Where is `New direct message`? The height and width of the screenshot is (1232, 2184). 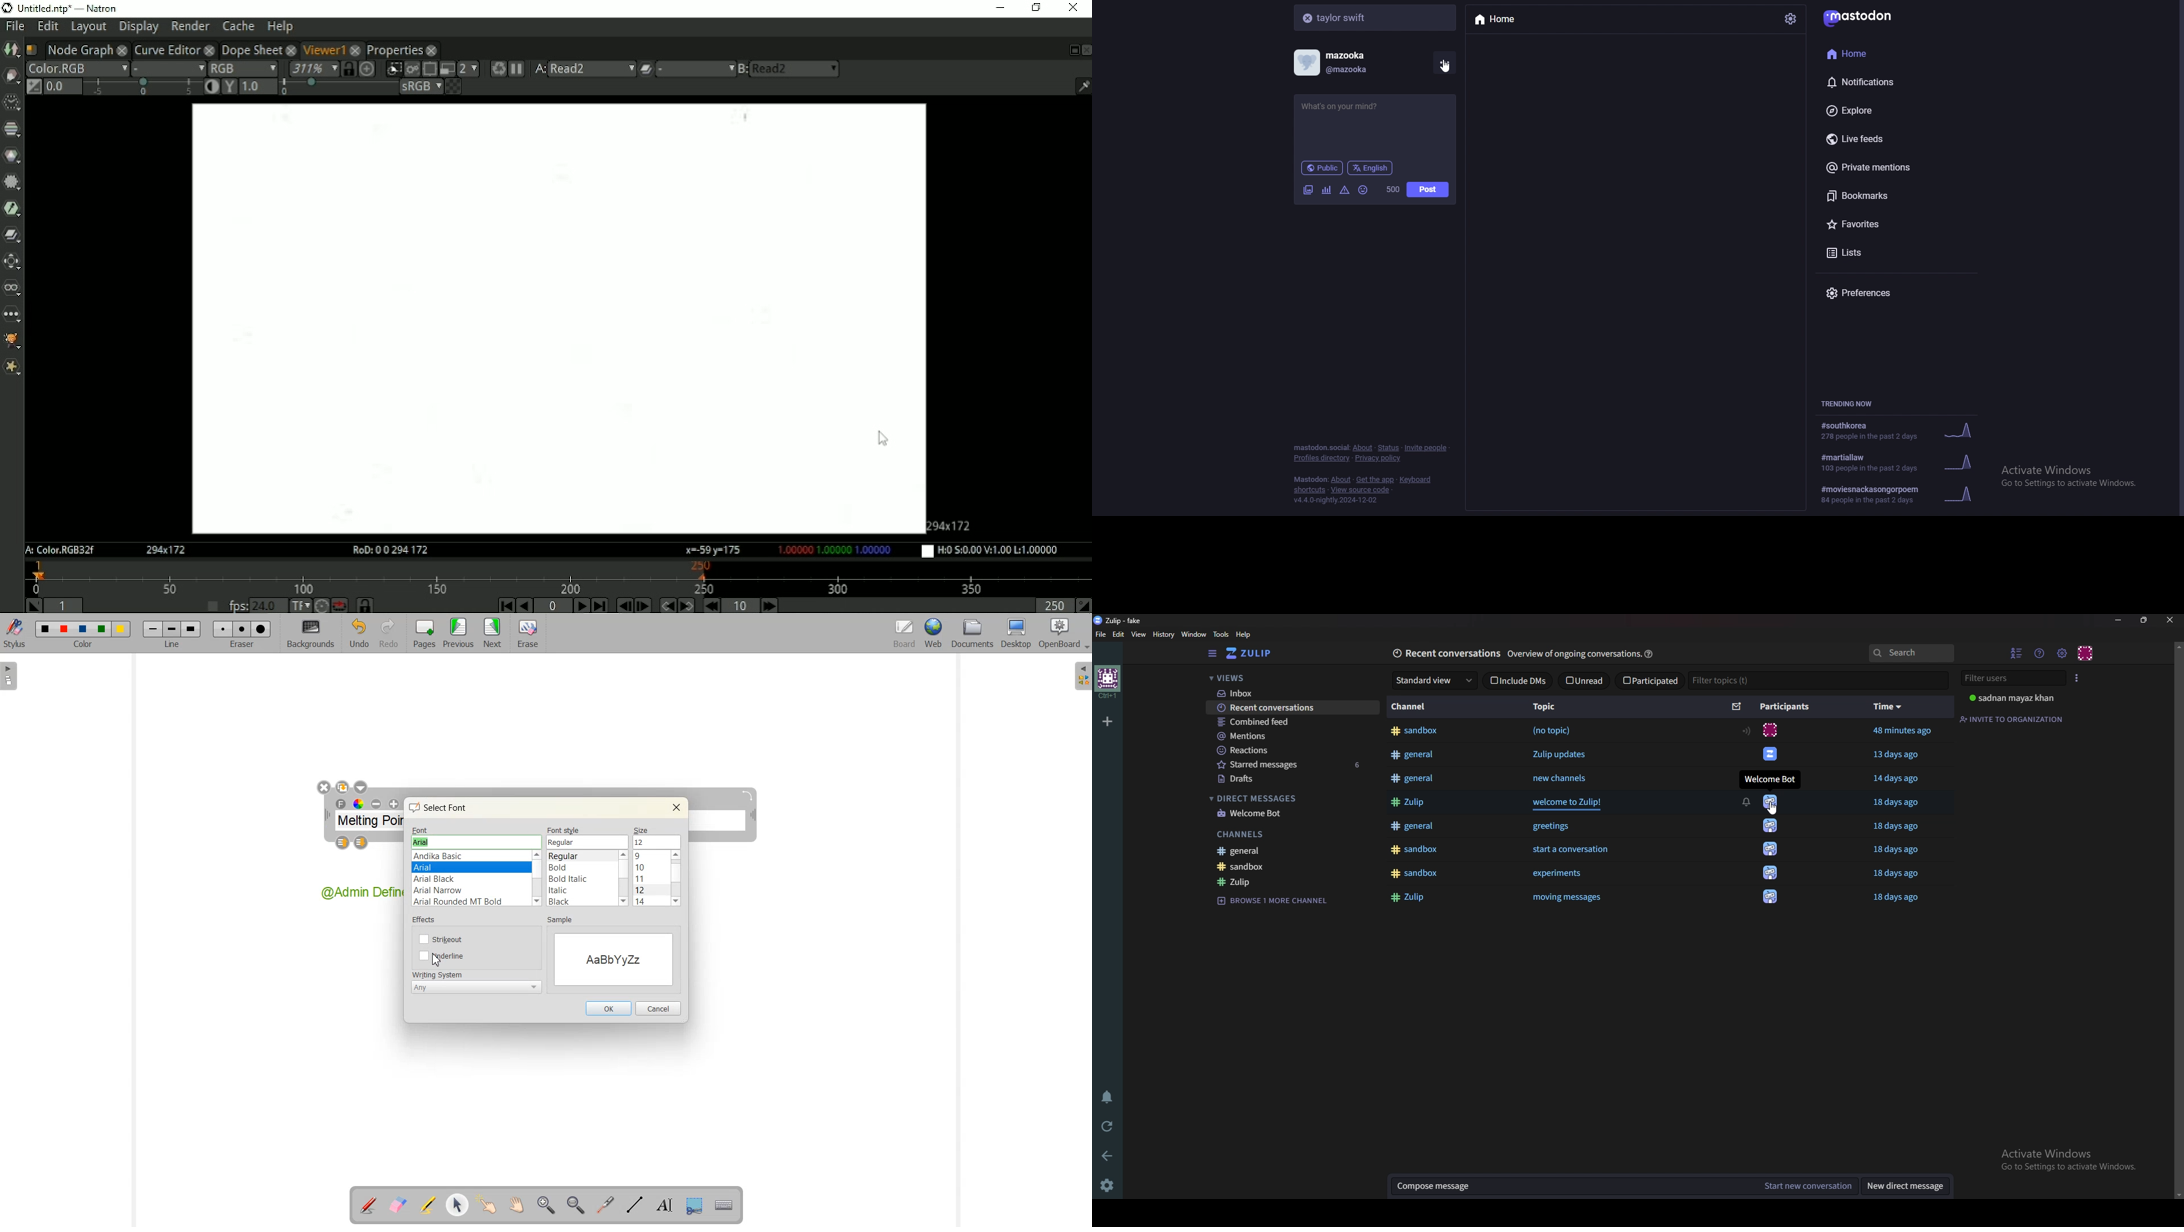
New direct message is located at coordinates (1905, 1188).